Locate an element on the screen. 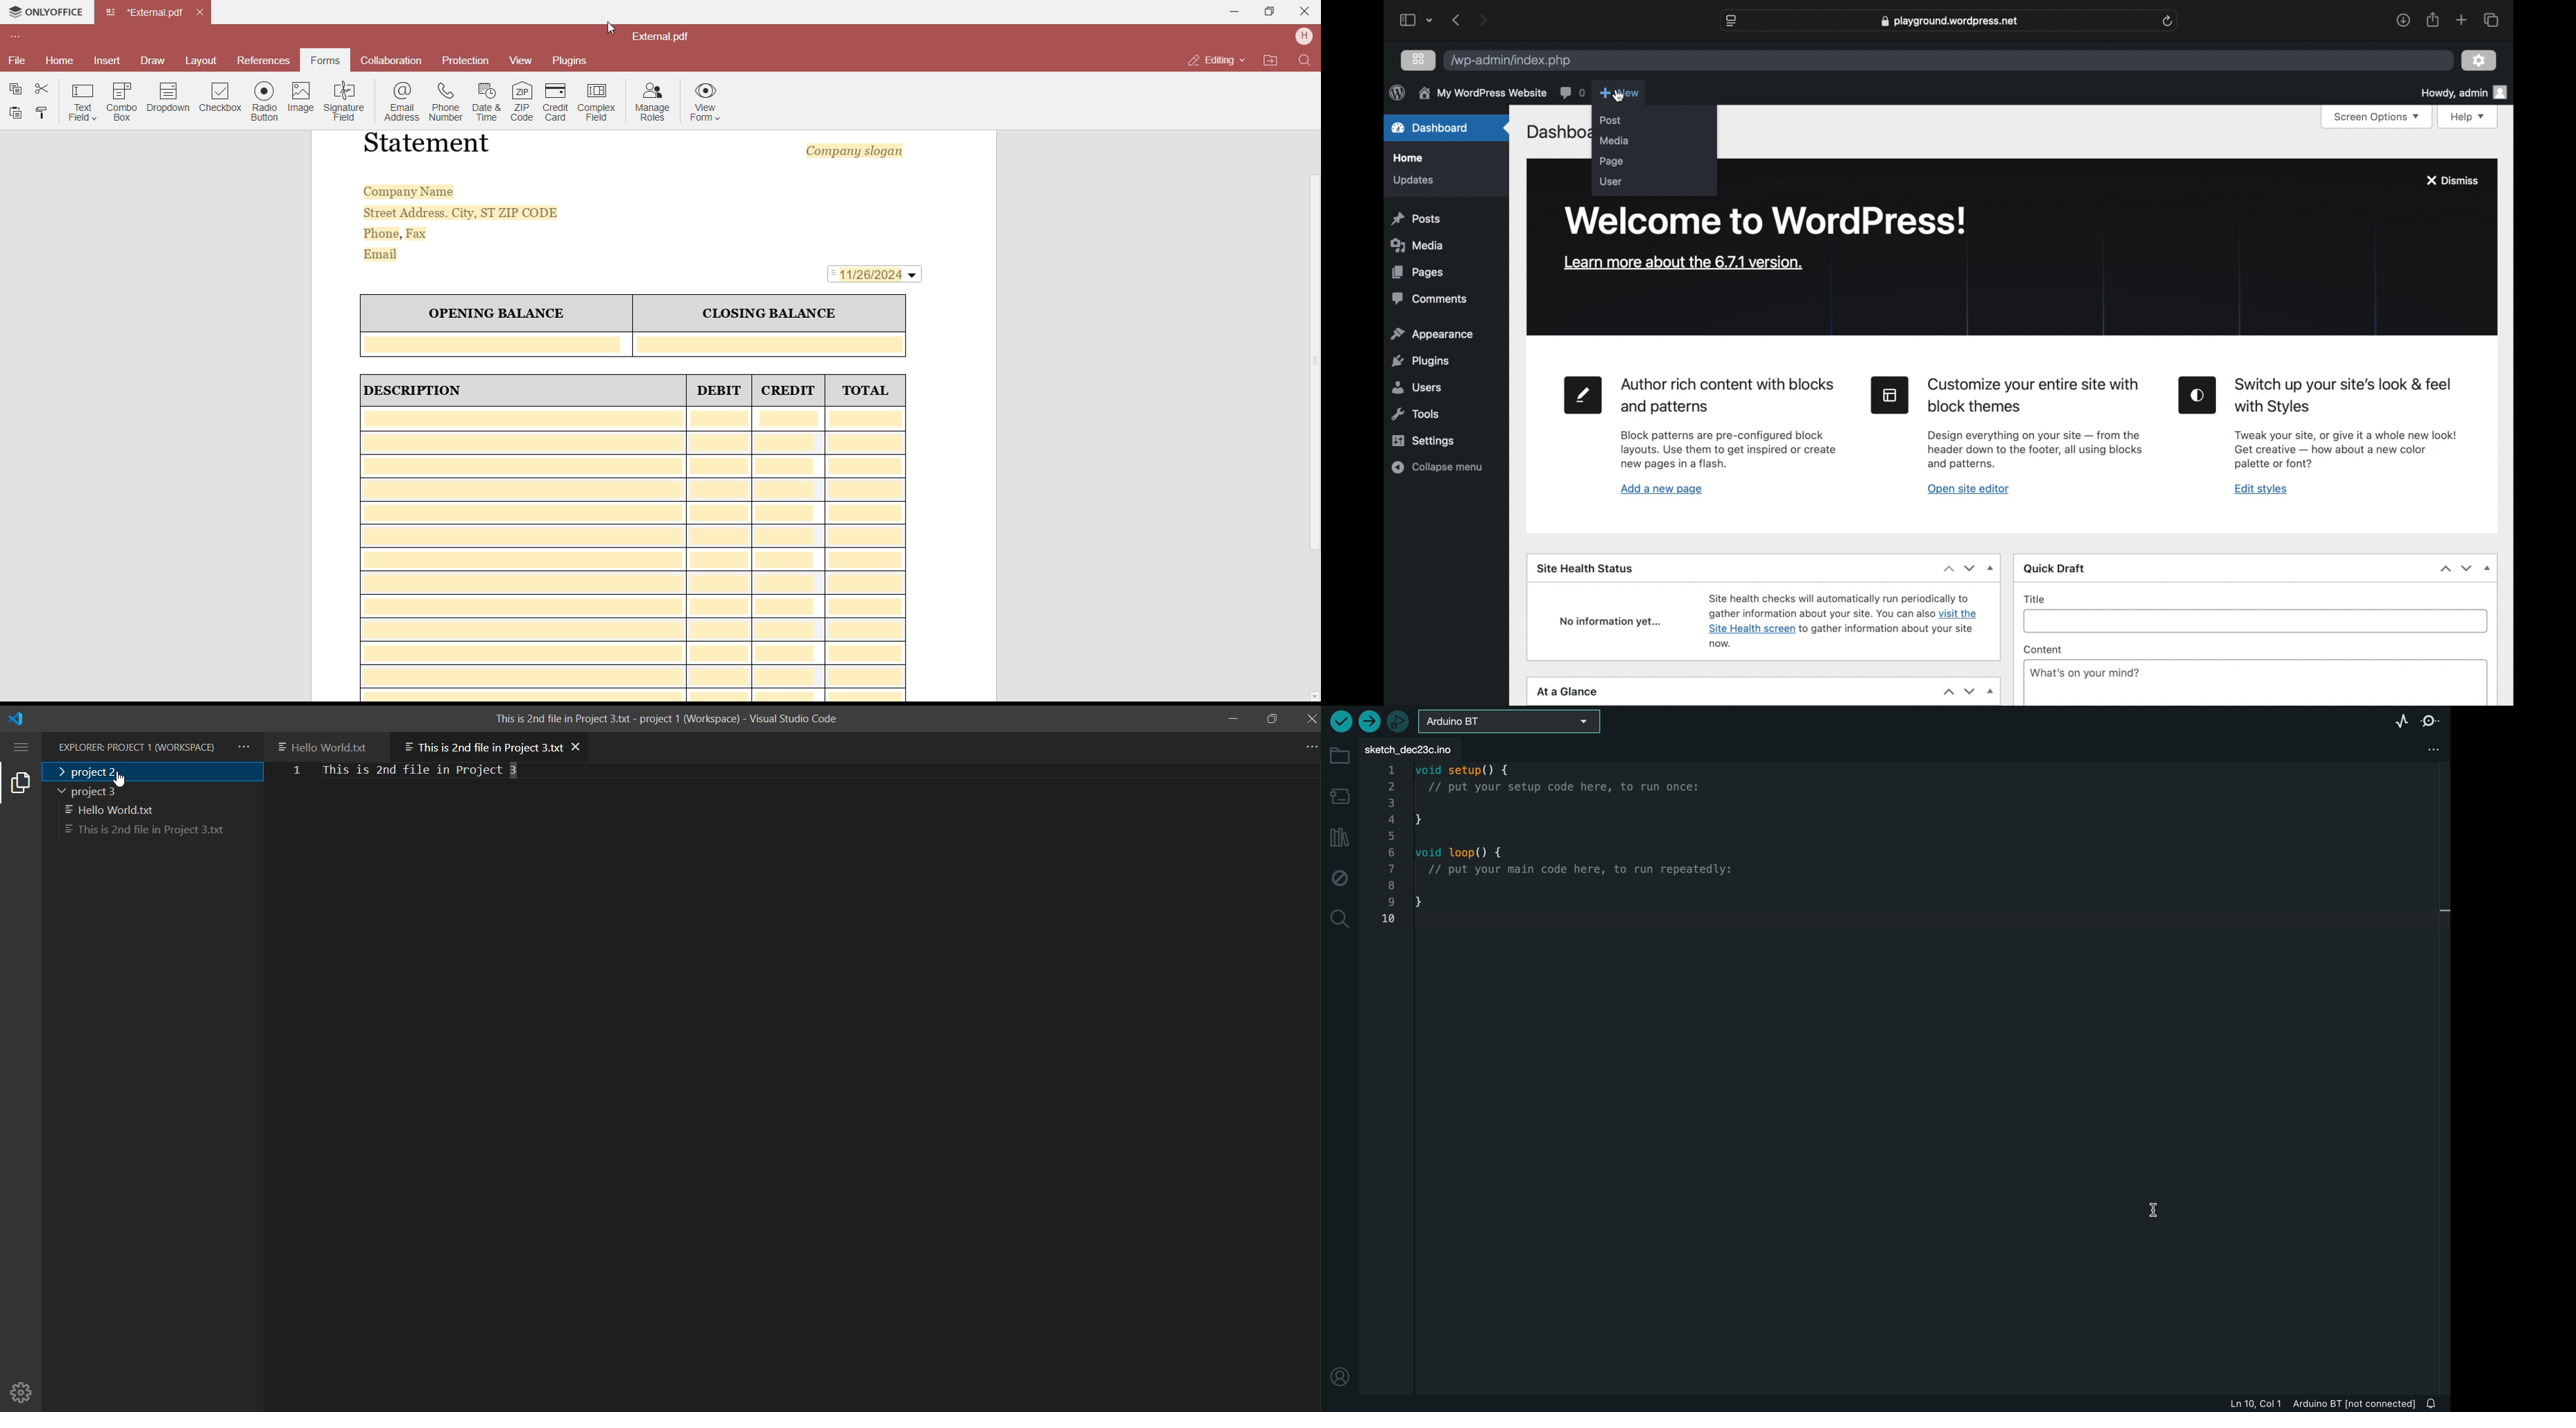  Customize toolbar is located at coordinates (19, 35).